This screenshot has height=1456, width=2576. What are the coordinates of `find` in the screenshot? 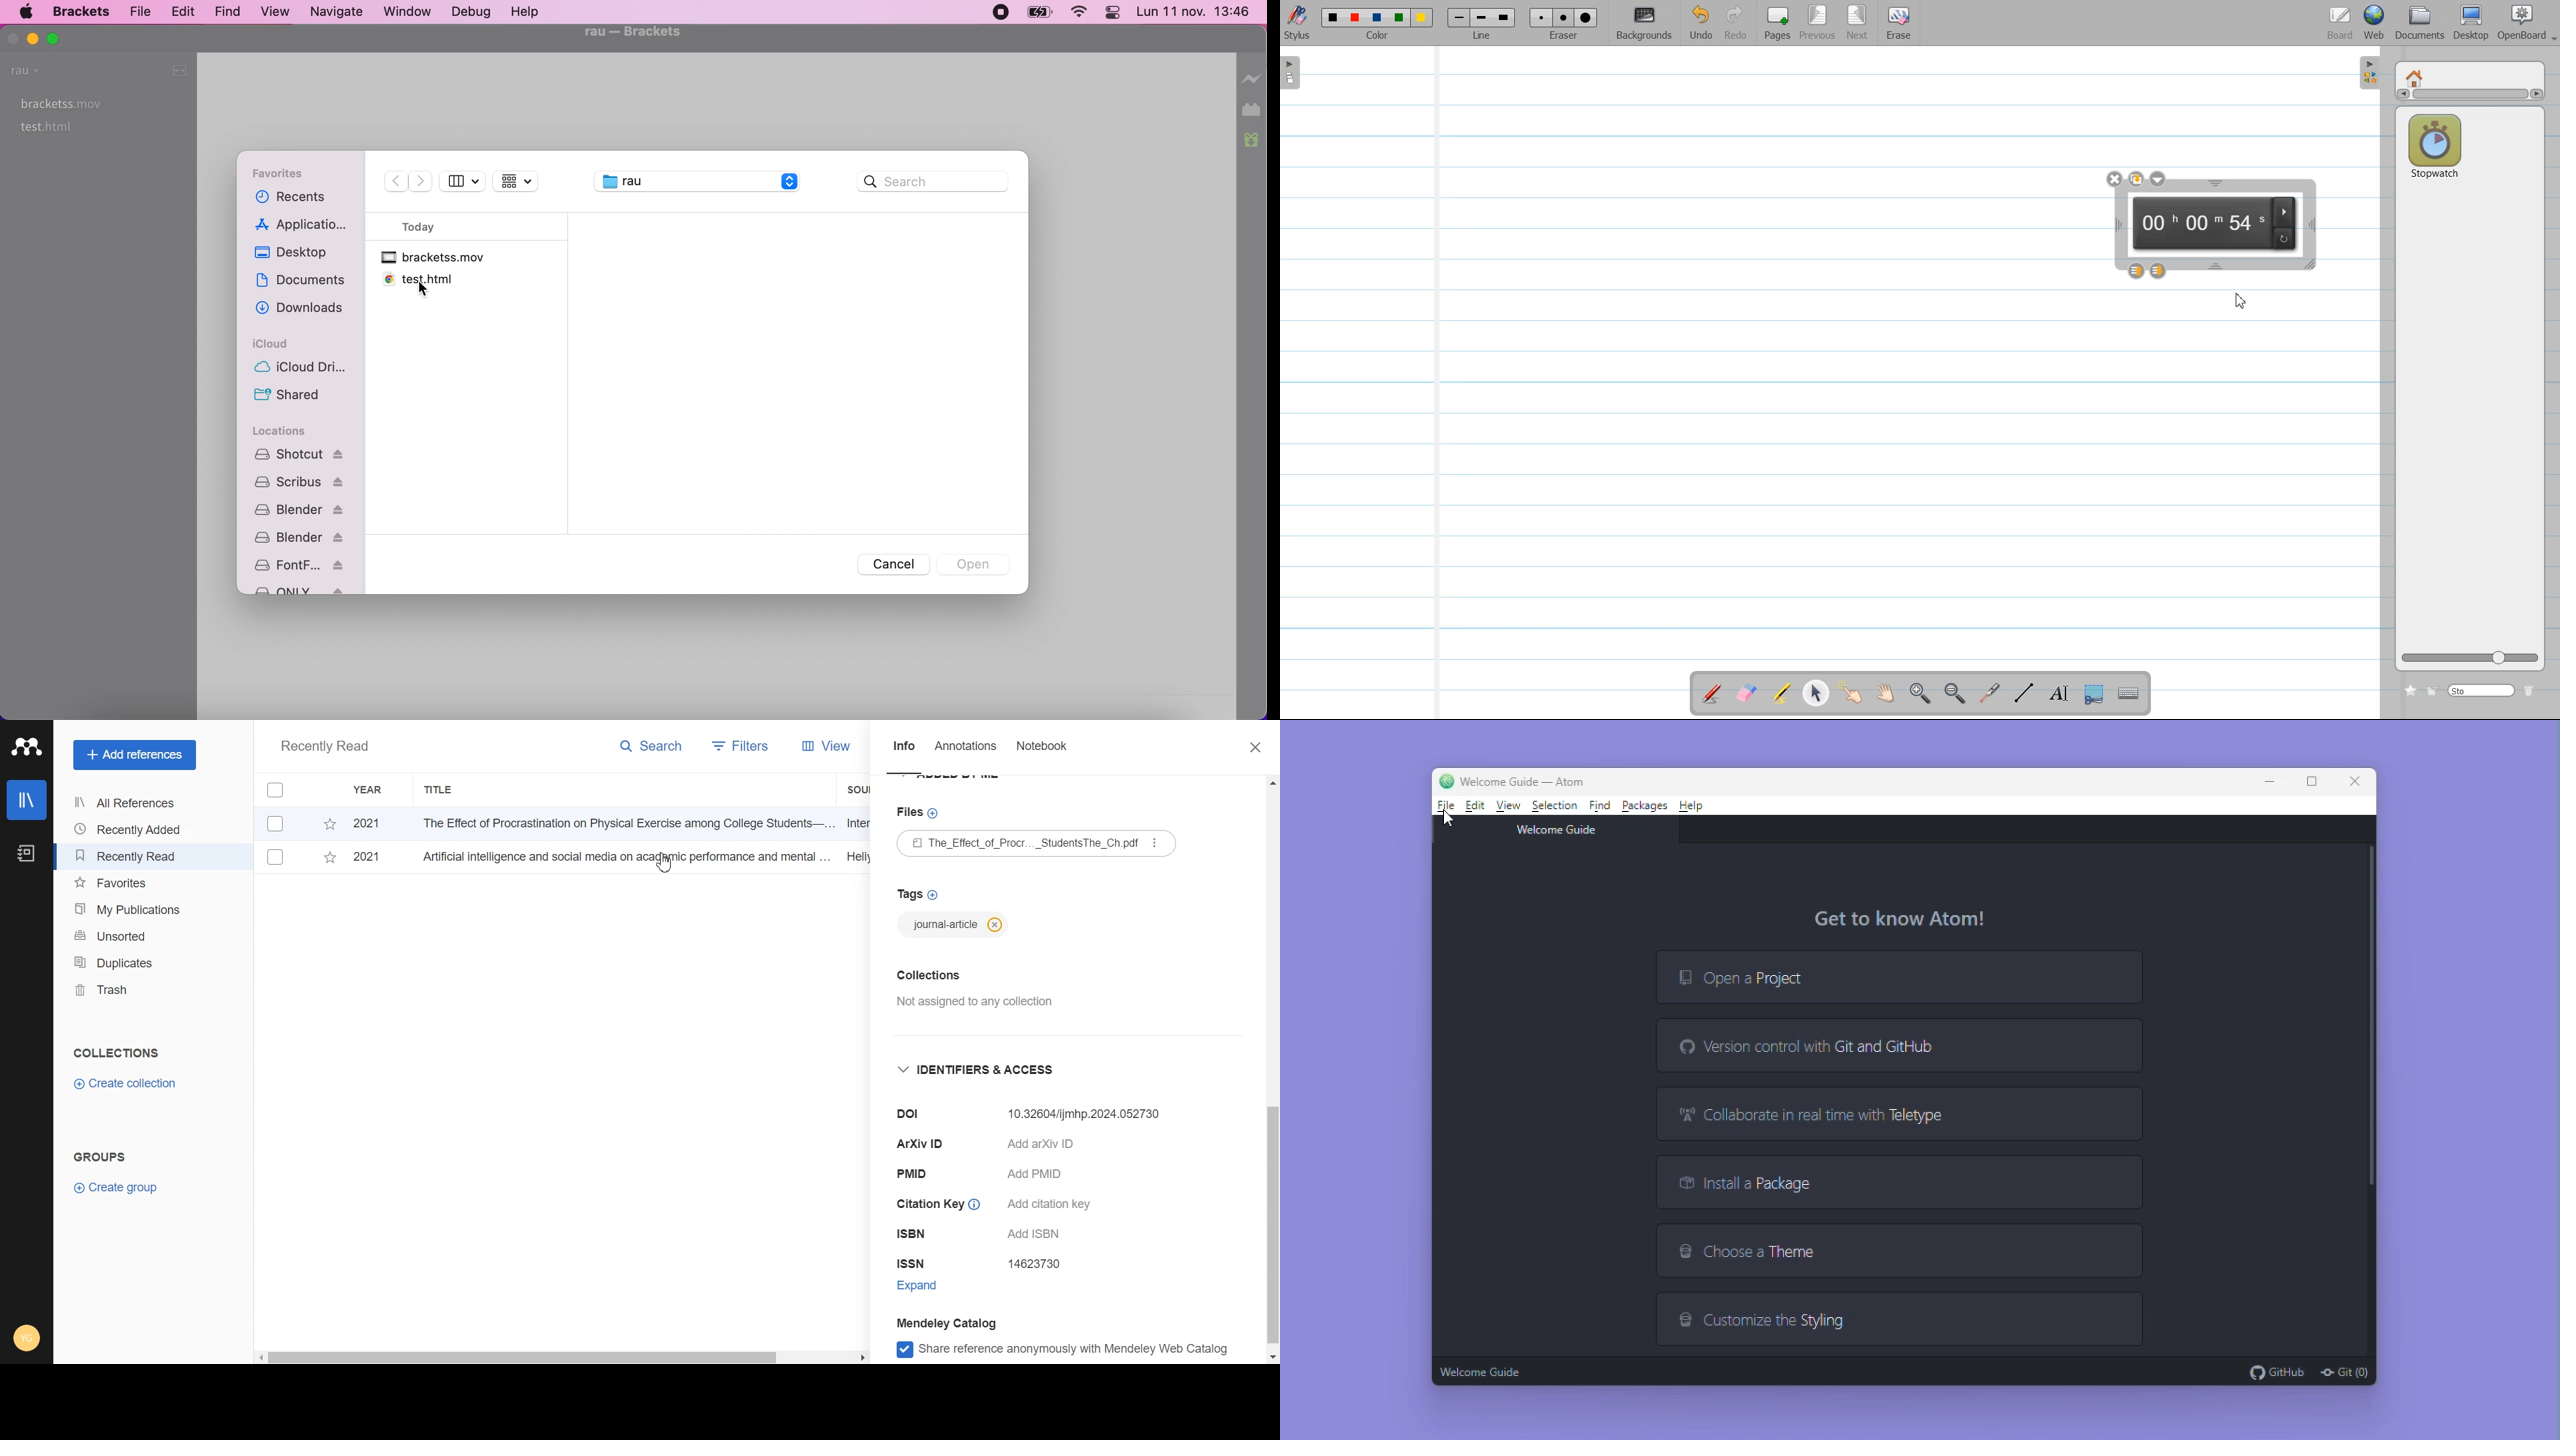 It's located at (229, 13).